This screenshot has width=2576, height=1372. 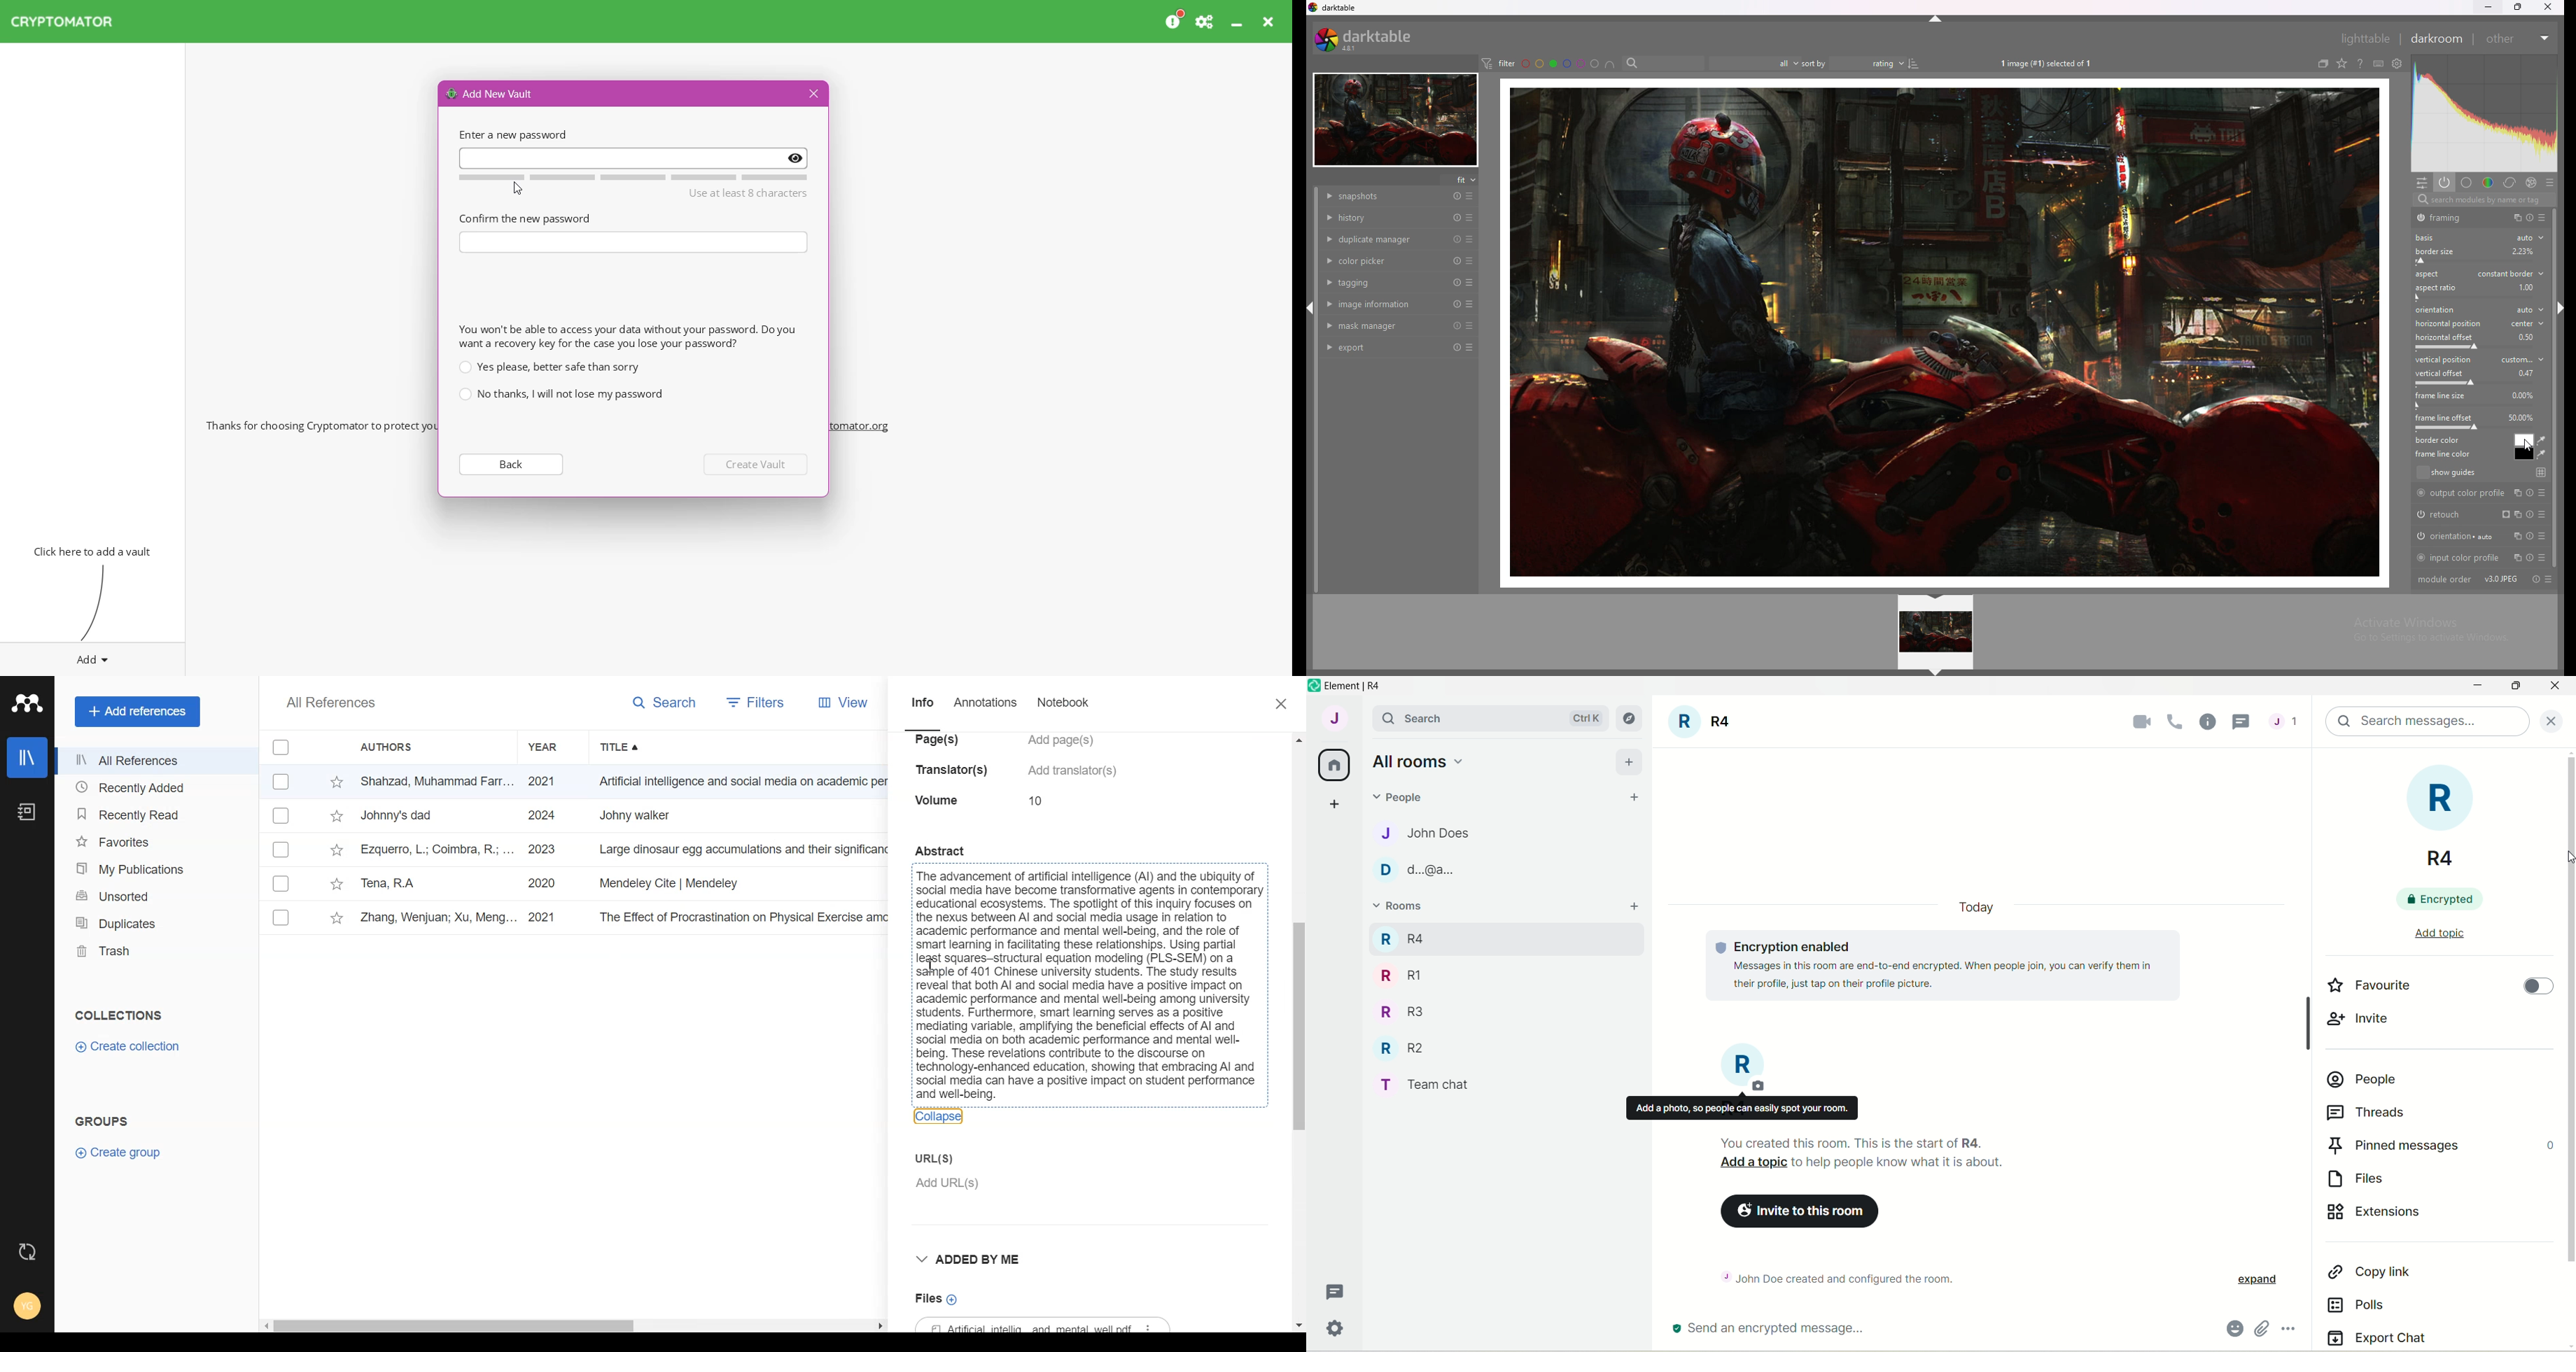 I want to click on Close, so click(x=1286, y=705).